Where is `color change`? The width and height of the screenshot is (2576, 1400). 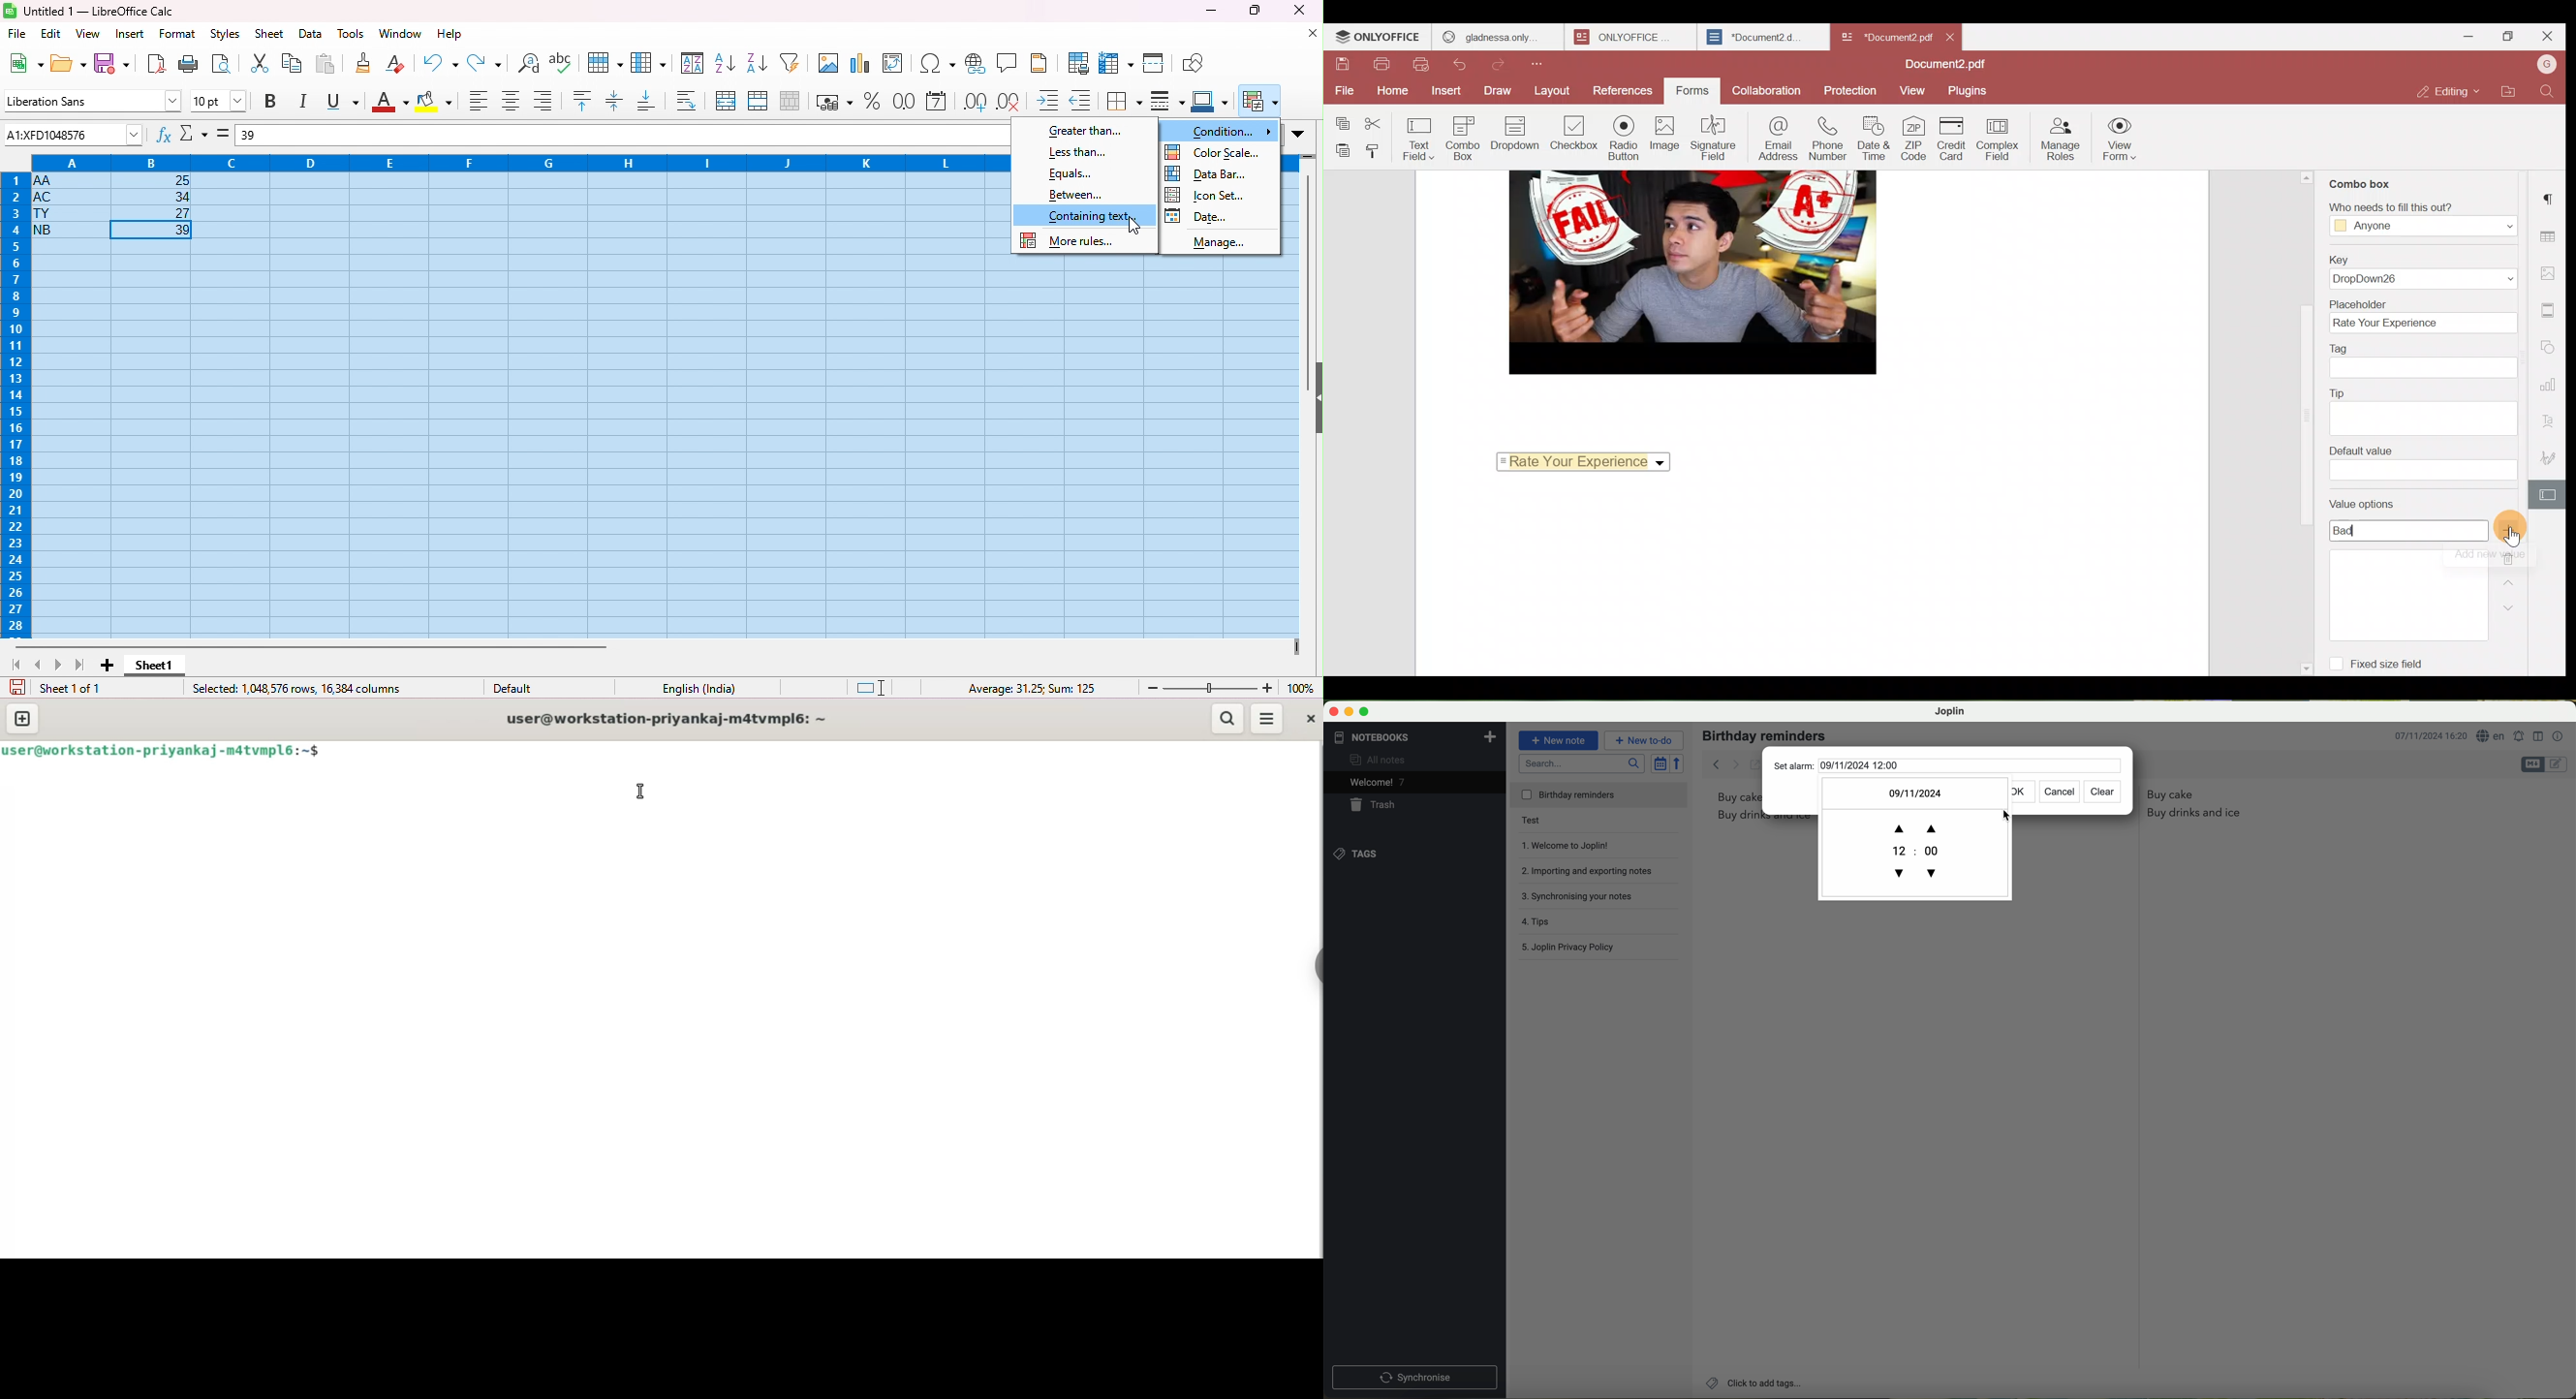
color change is located at coordinates (1083, 215).